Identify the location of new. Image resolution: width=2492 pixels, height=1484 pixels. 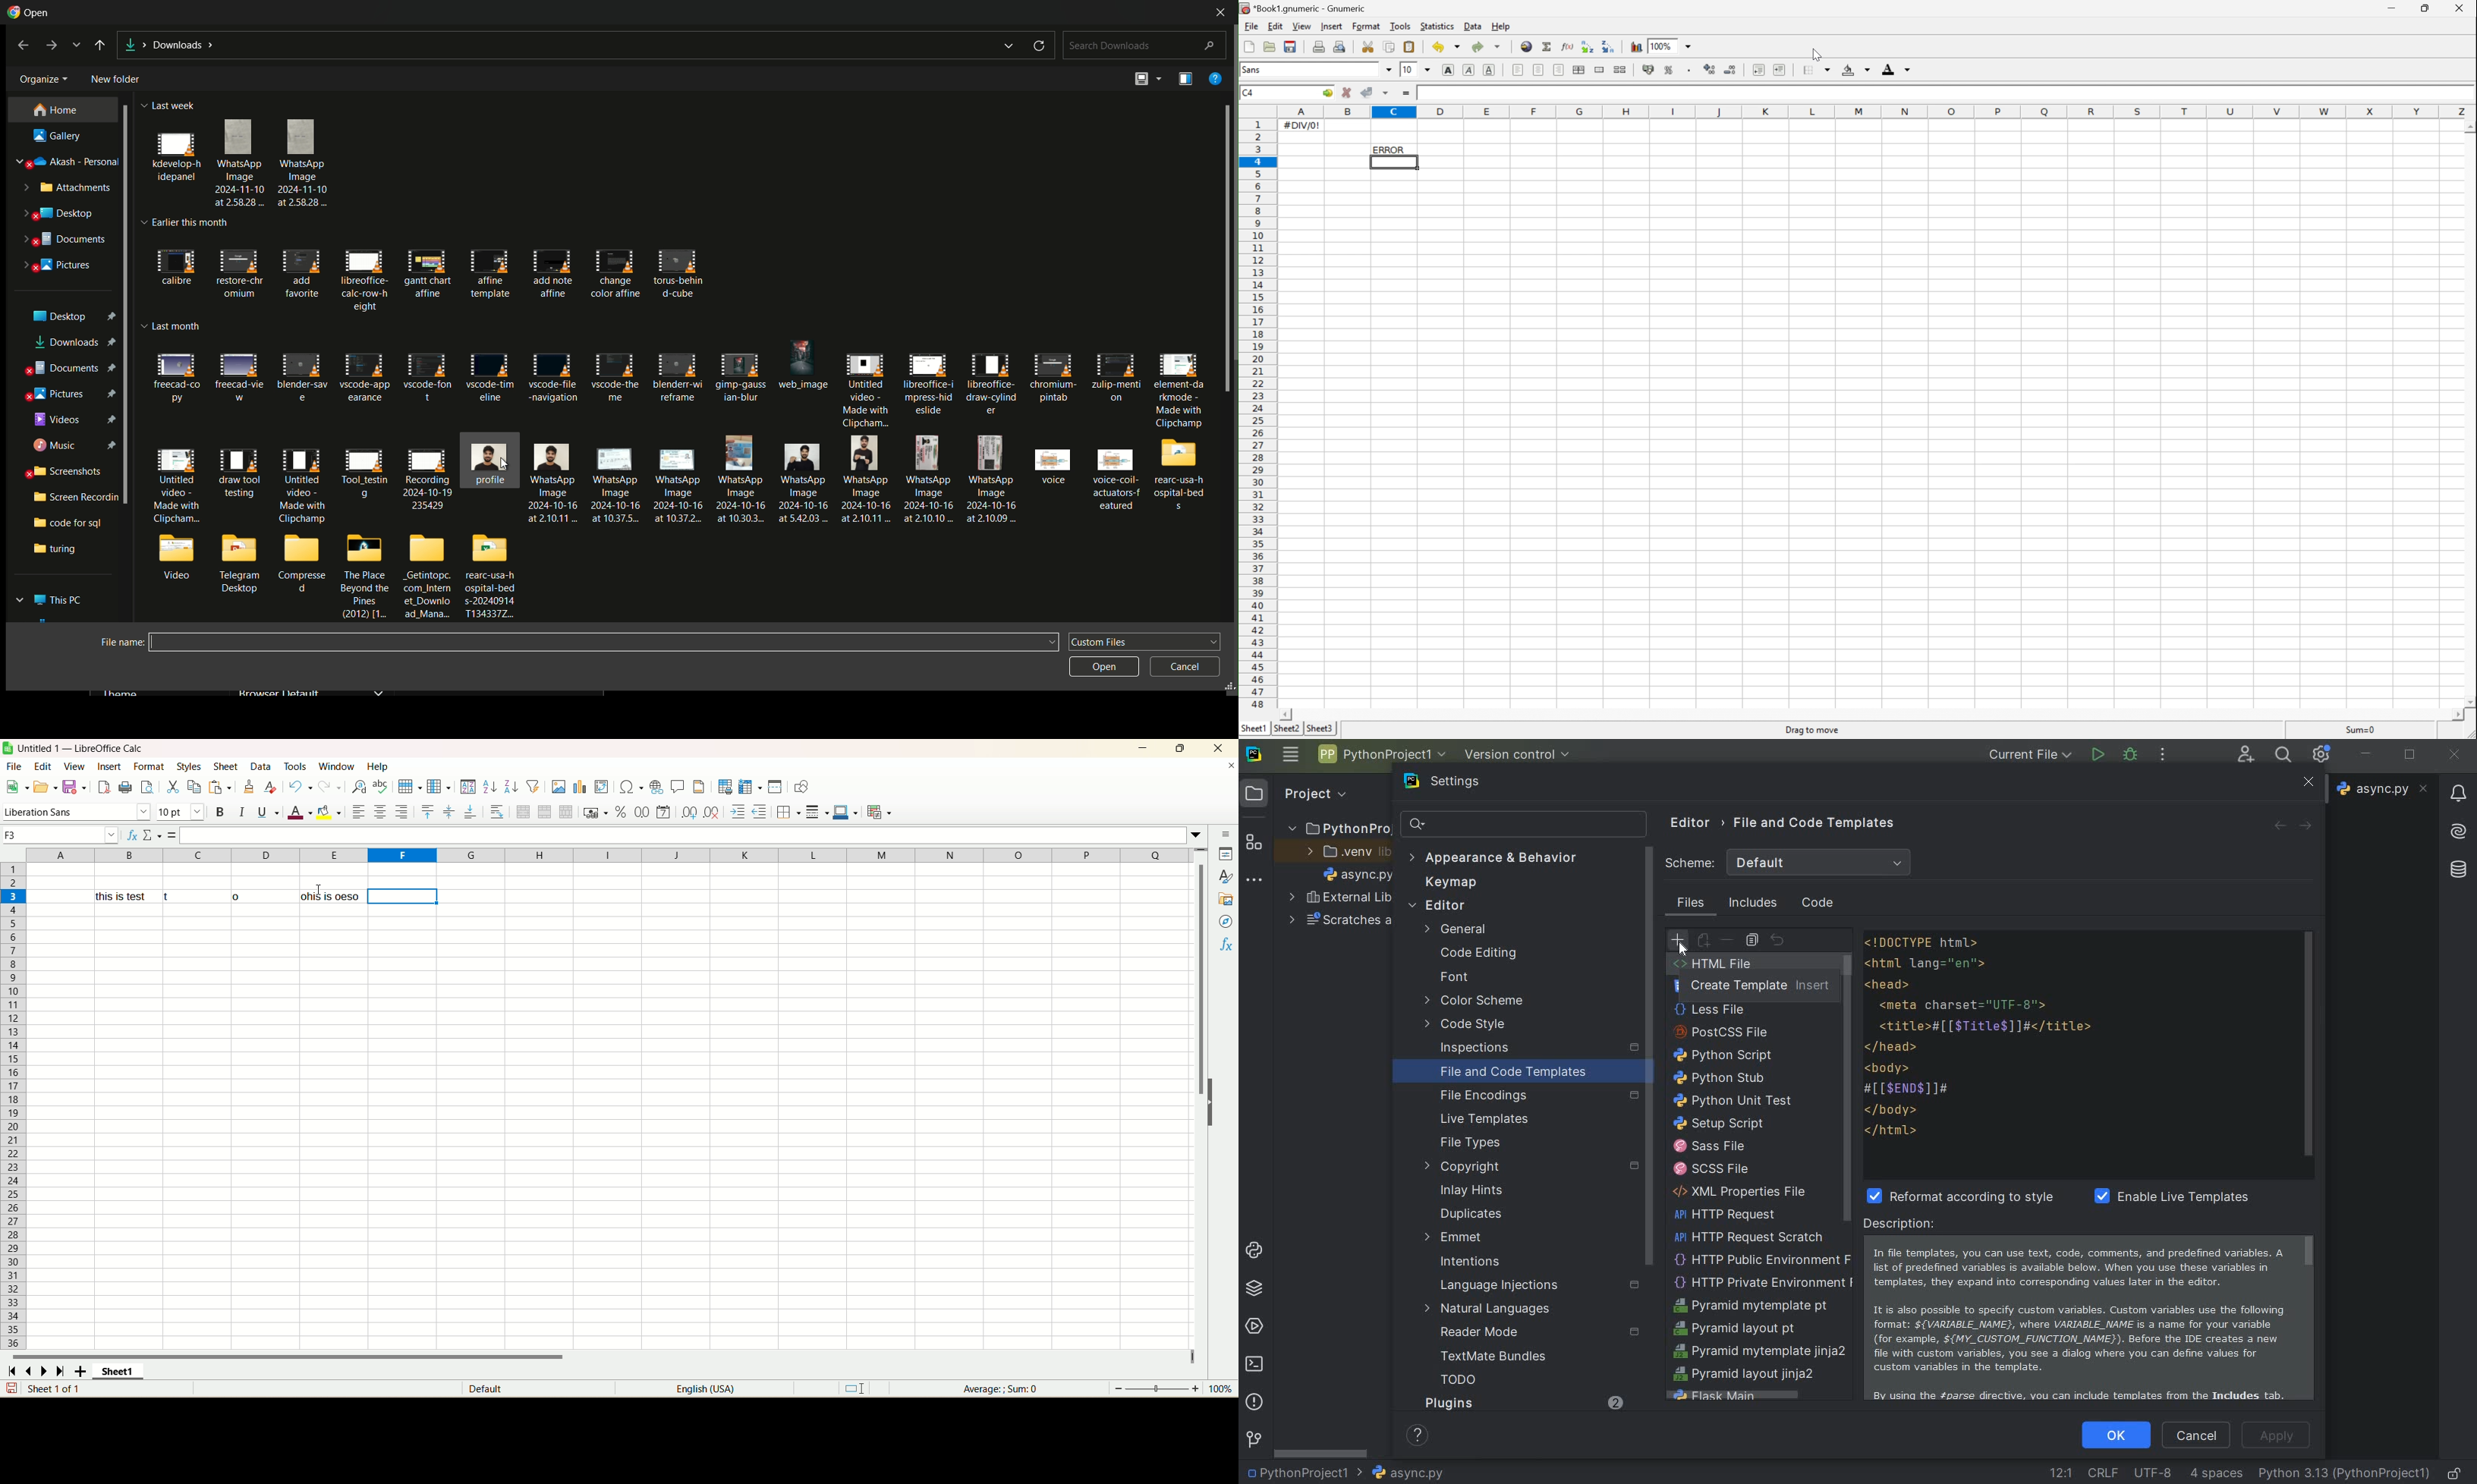
(17, 786).